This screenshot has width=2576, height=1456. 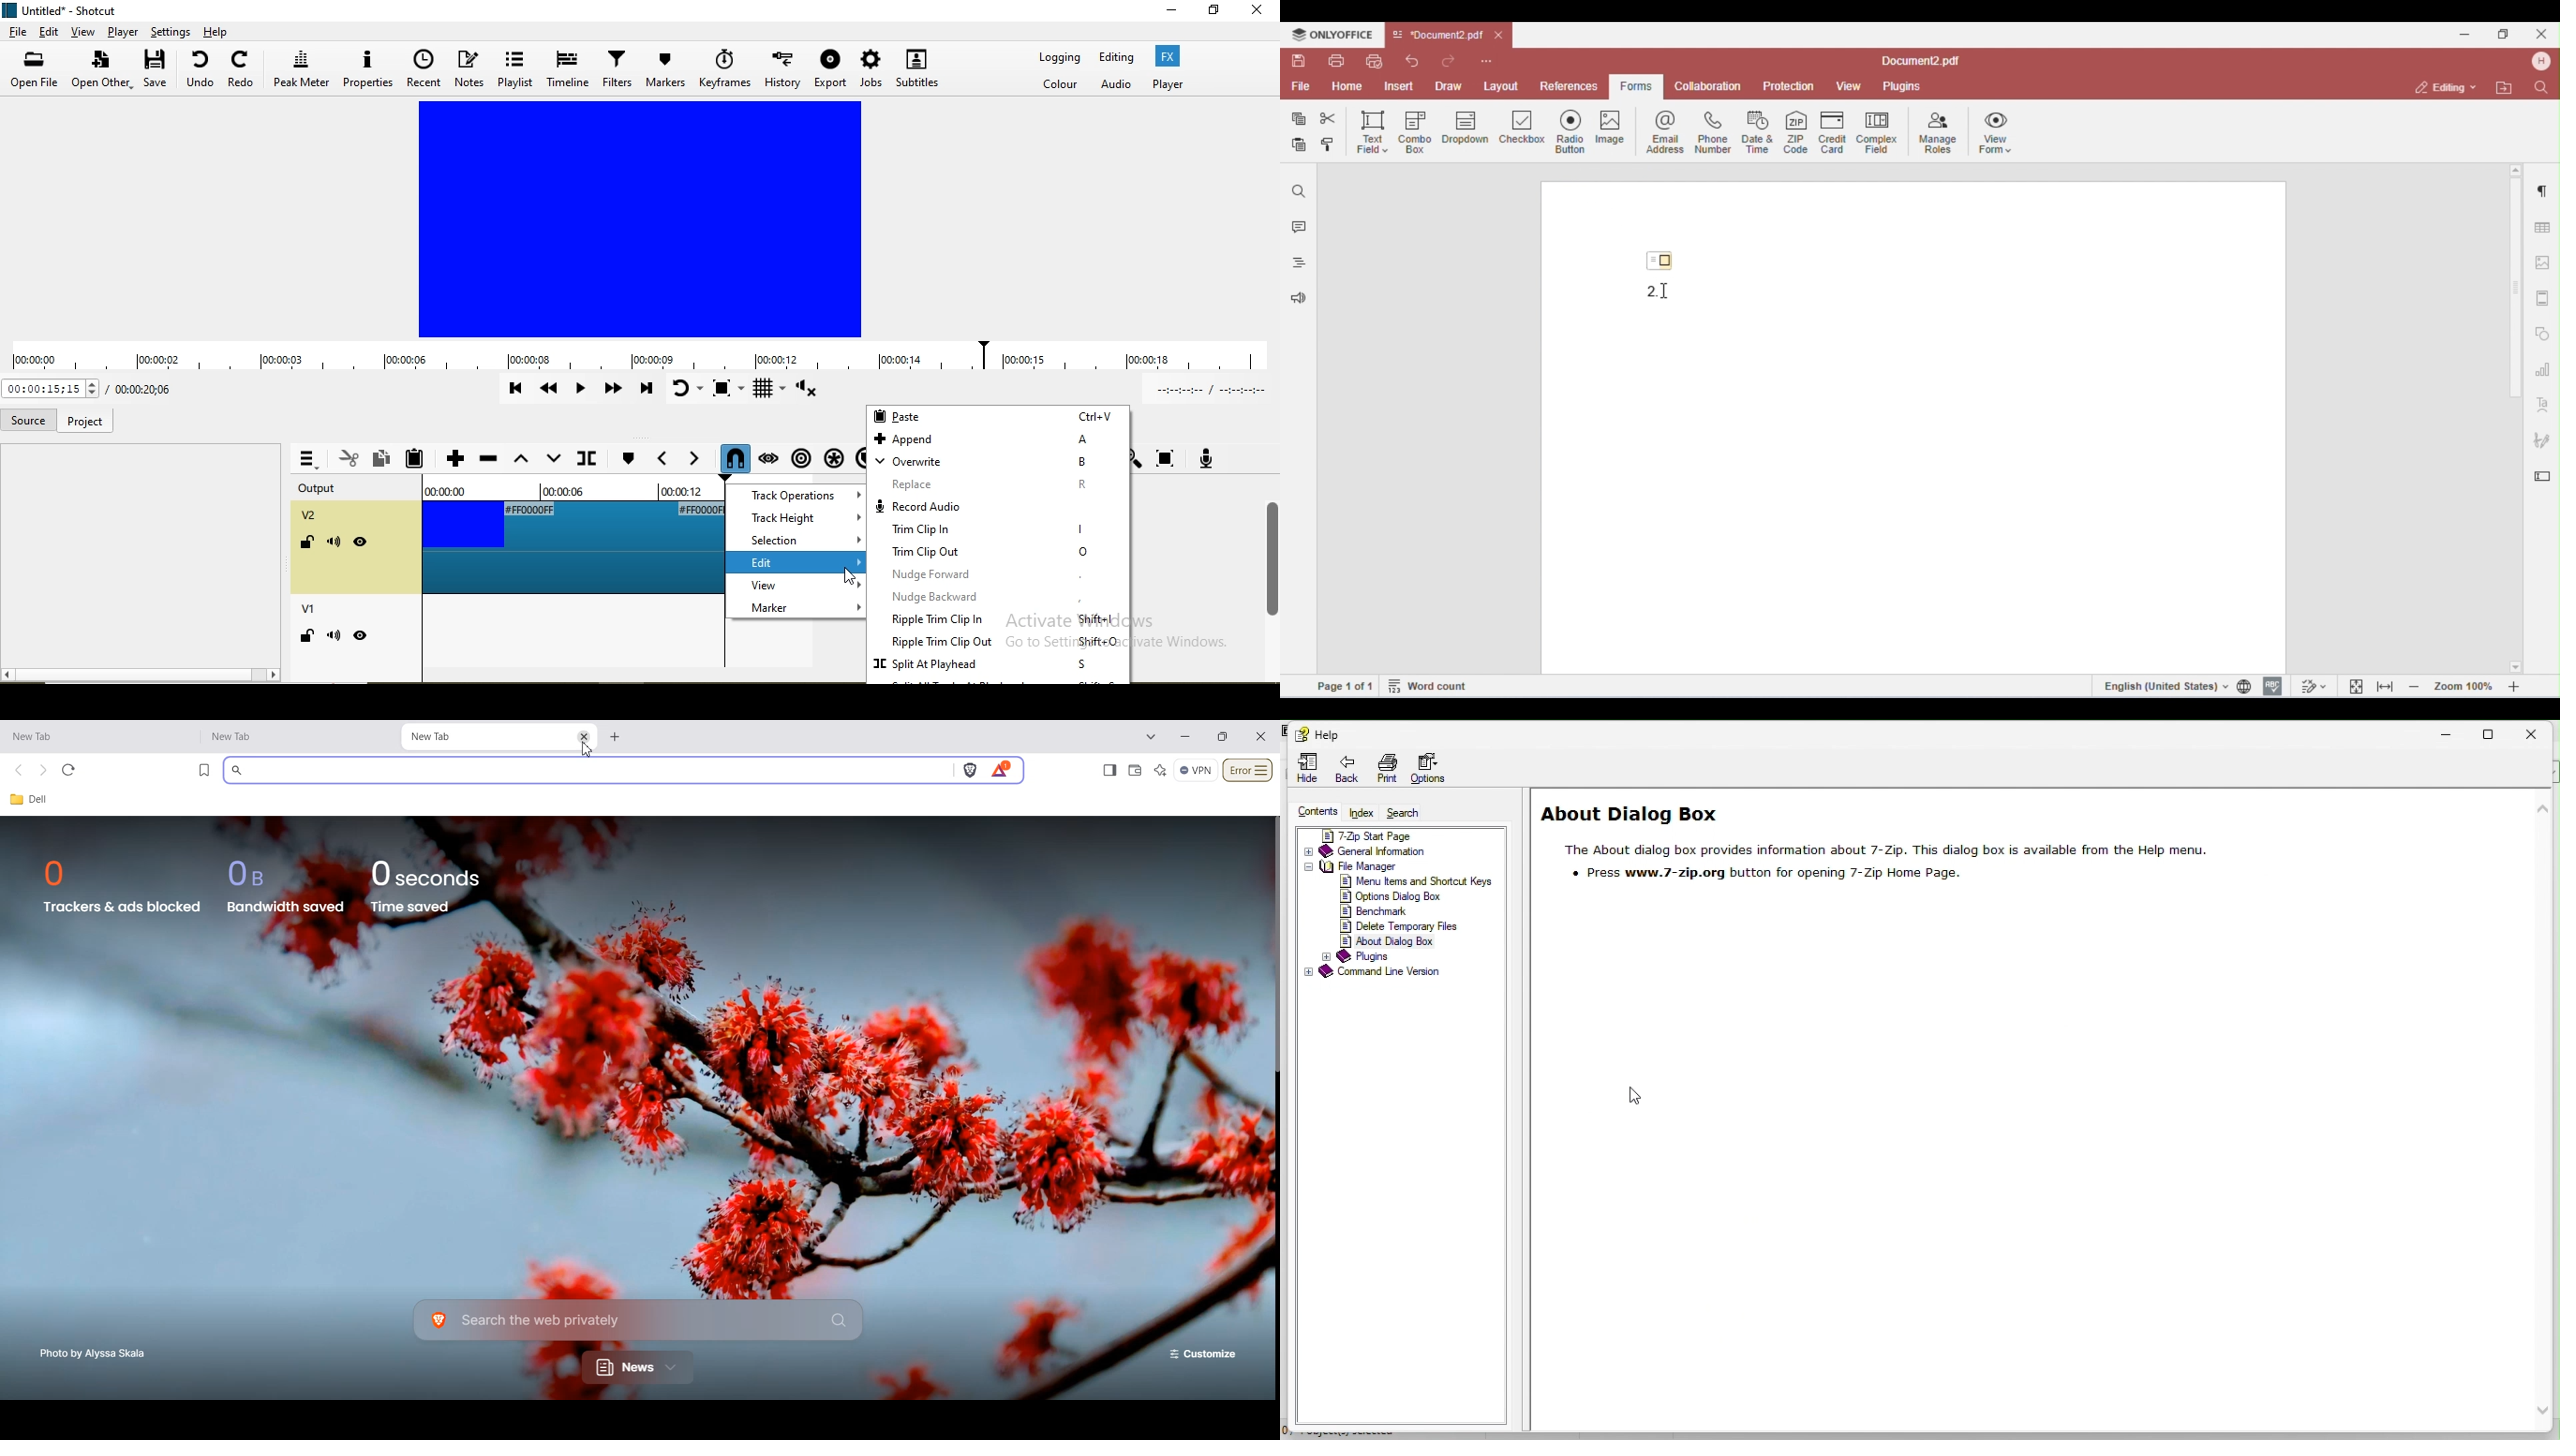 What do you see at coordinates (200, 72) in the screenshot?
I see `undo` at bounding box center [200, 72].